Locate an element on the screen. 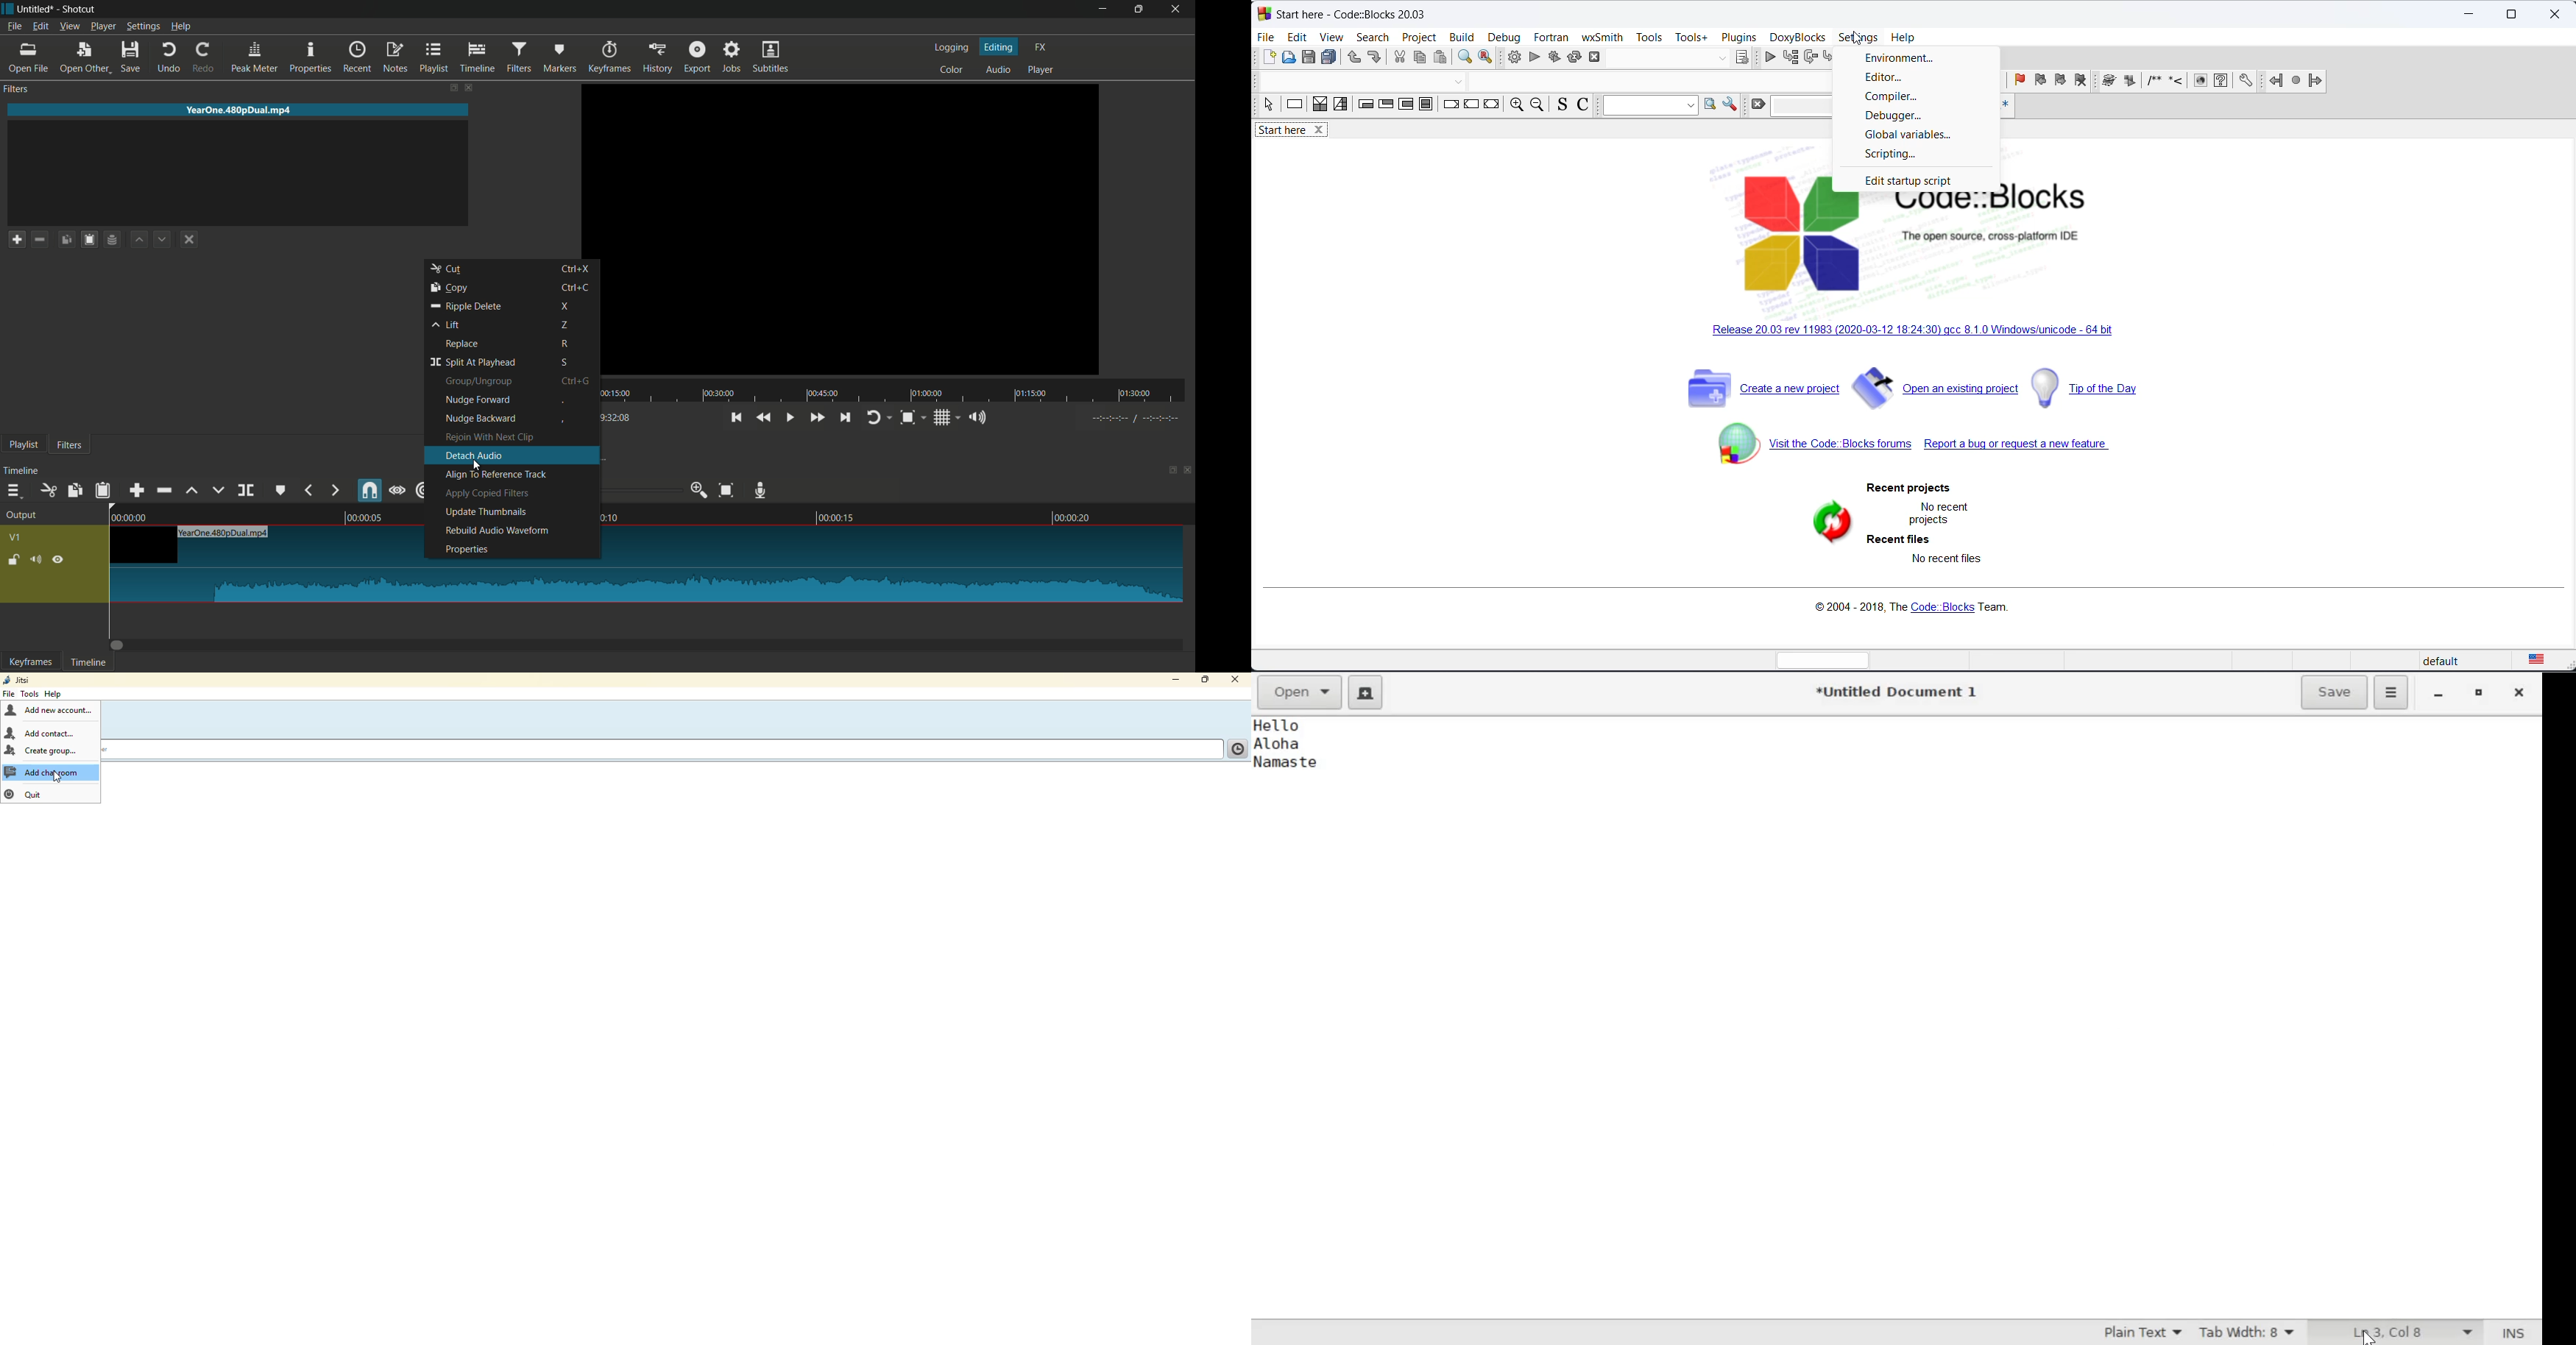  close timeline is located at coordinates (1188, 472).